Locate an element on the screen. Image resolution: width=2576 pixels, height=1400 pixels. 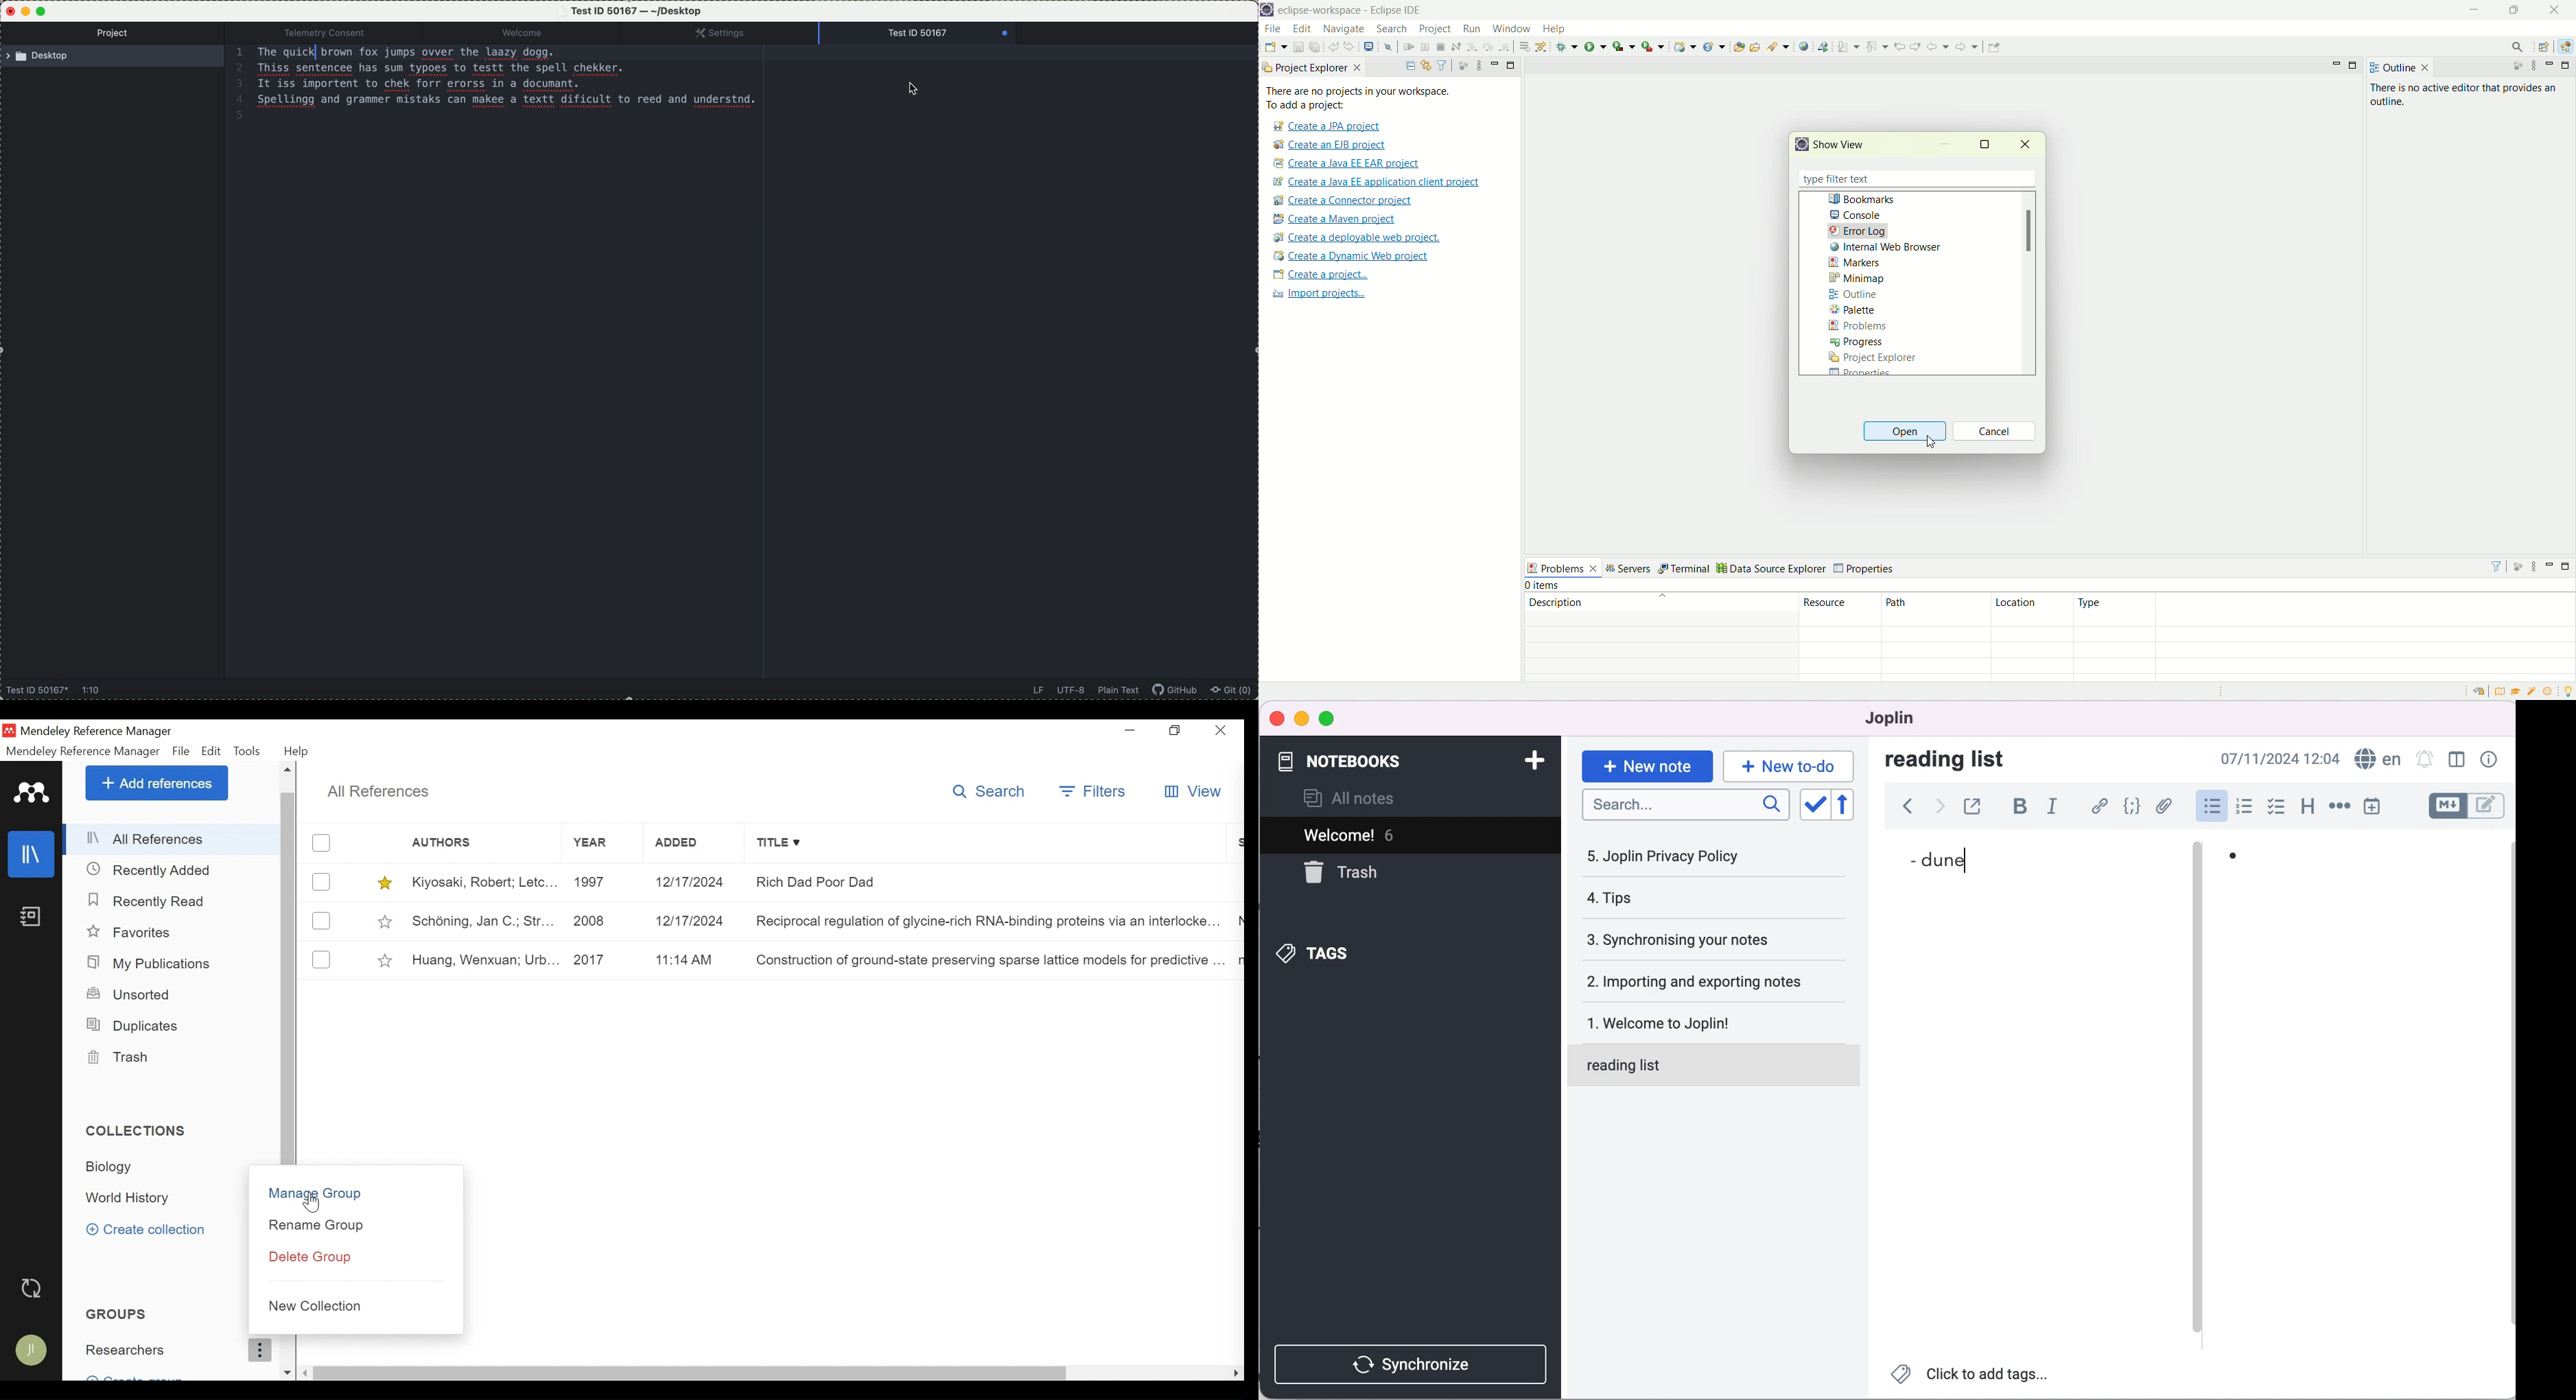
new note is located at coordinates (1645, 765).